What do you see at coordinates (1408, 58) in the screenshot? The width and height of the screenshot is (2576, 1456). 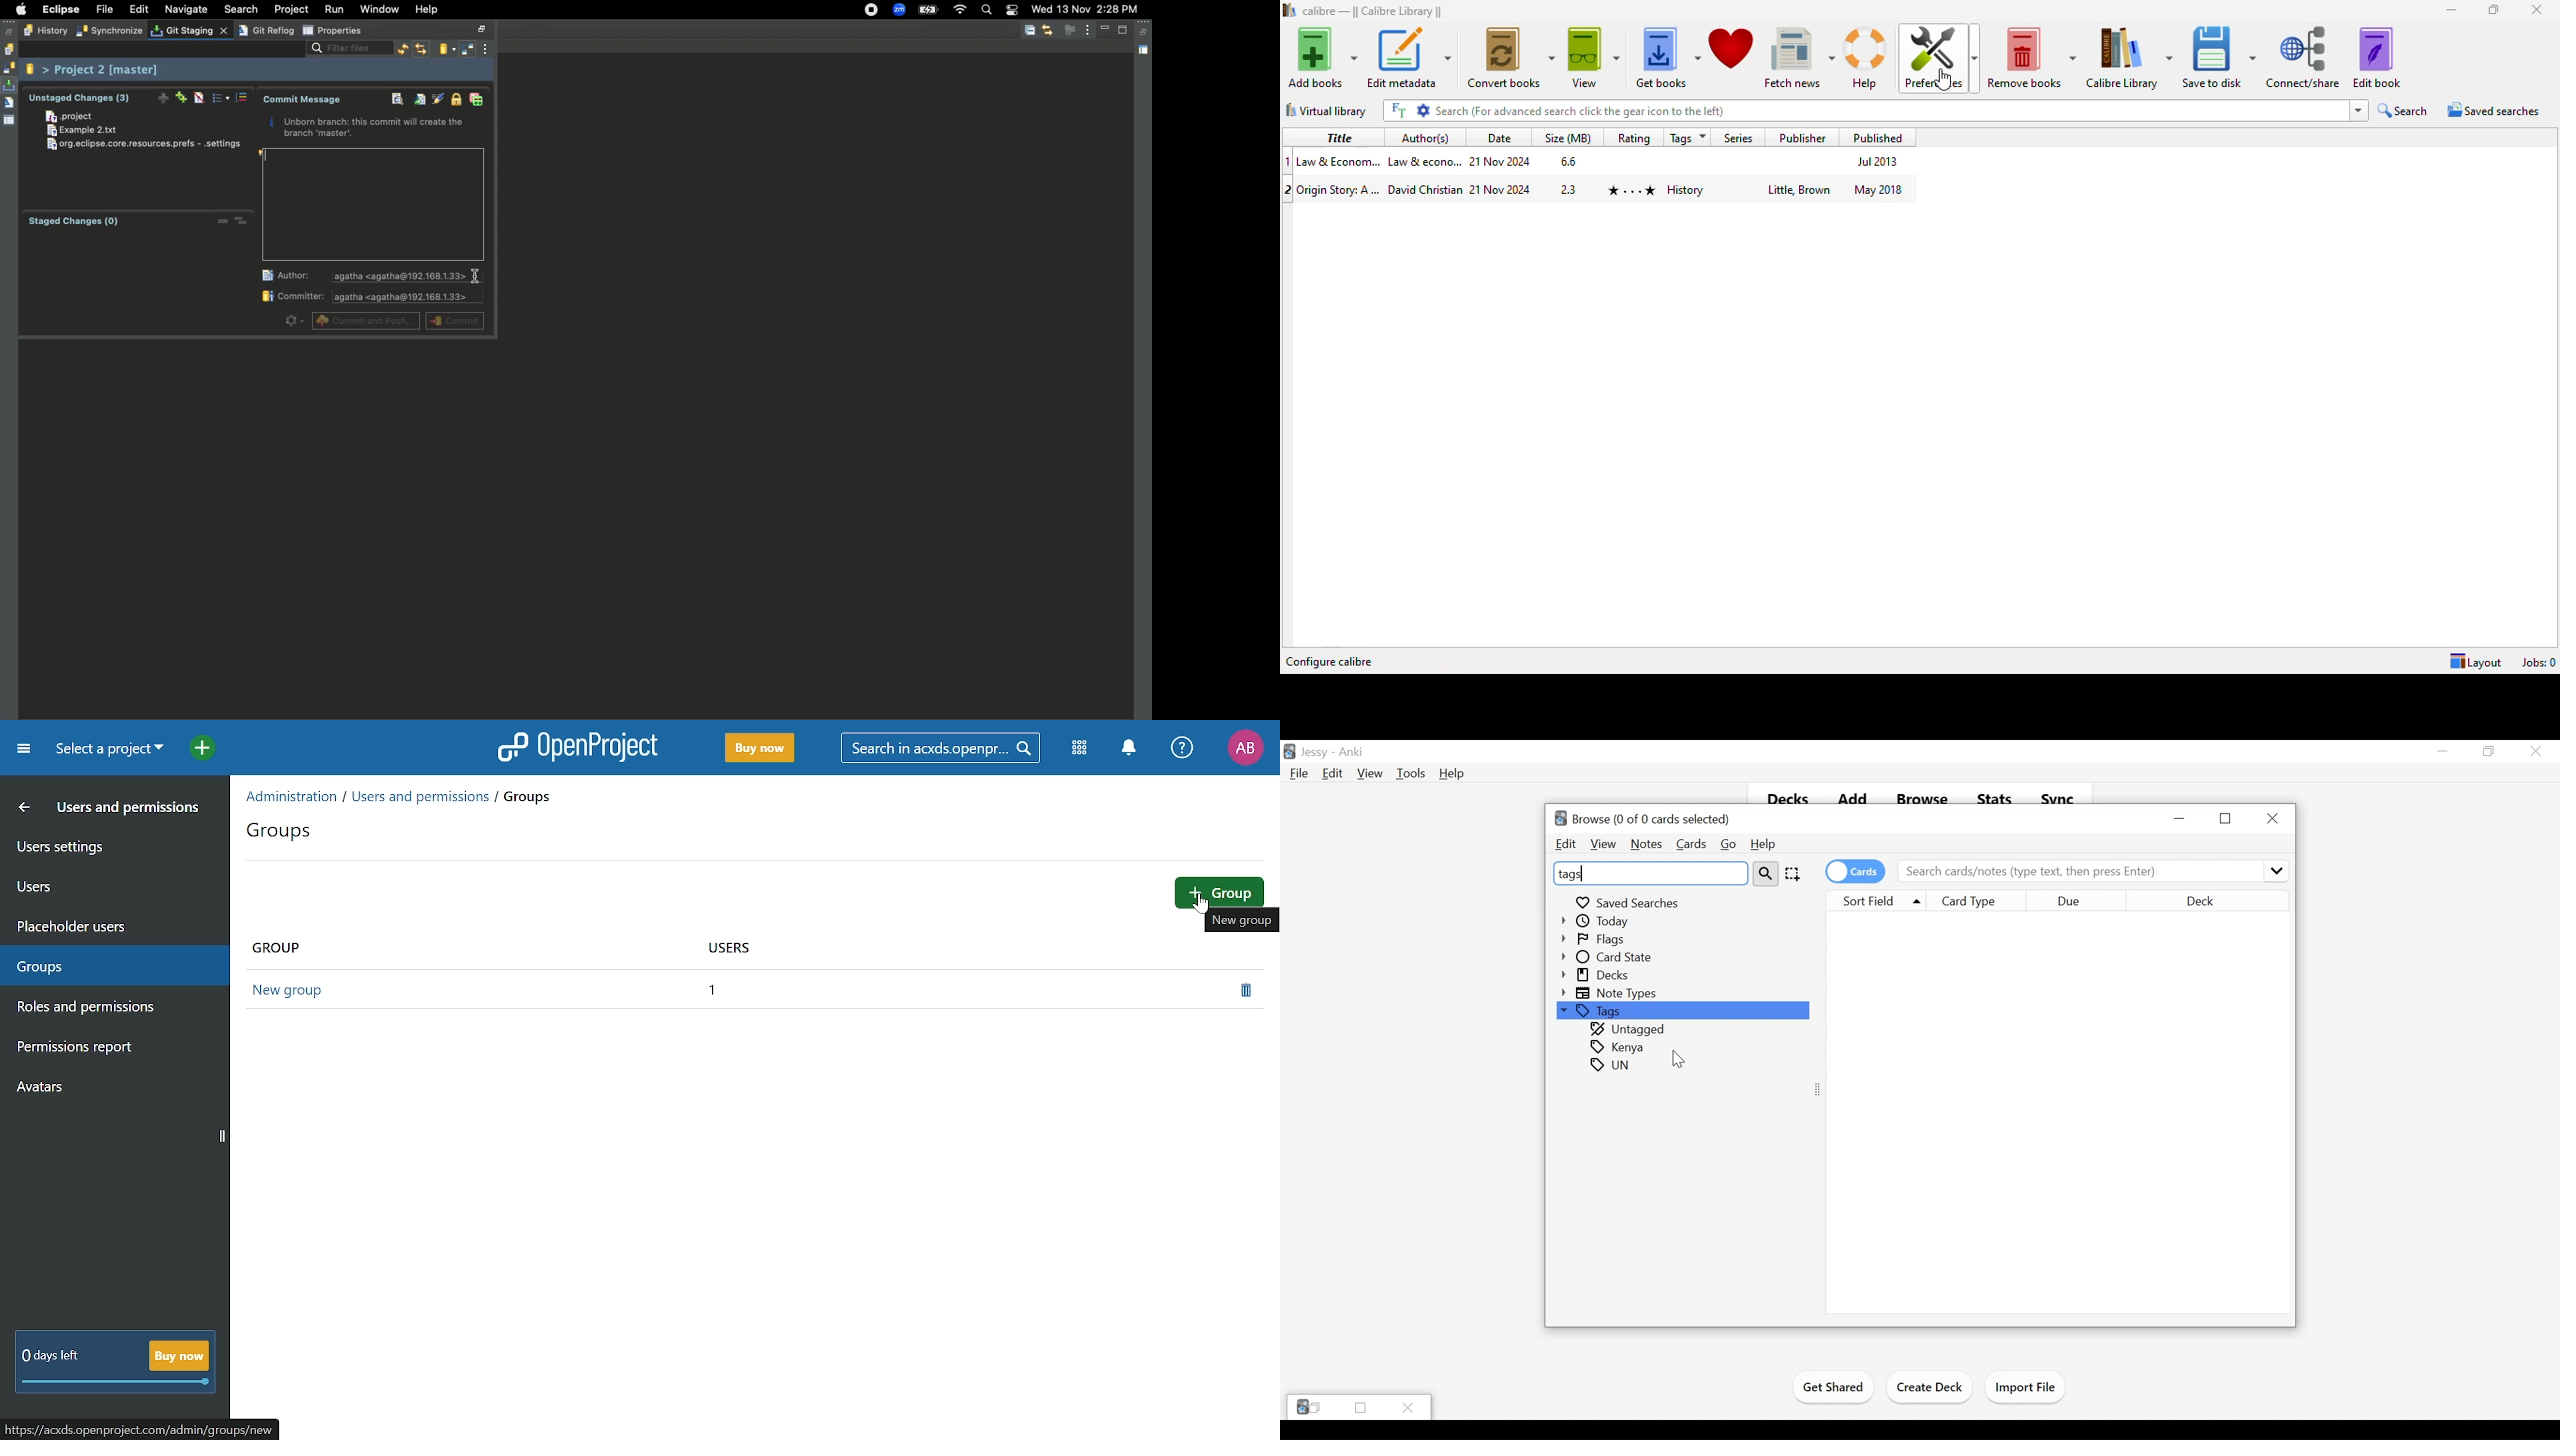 I see `edit metadata` at bounding box center [1408, 58].